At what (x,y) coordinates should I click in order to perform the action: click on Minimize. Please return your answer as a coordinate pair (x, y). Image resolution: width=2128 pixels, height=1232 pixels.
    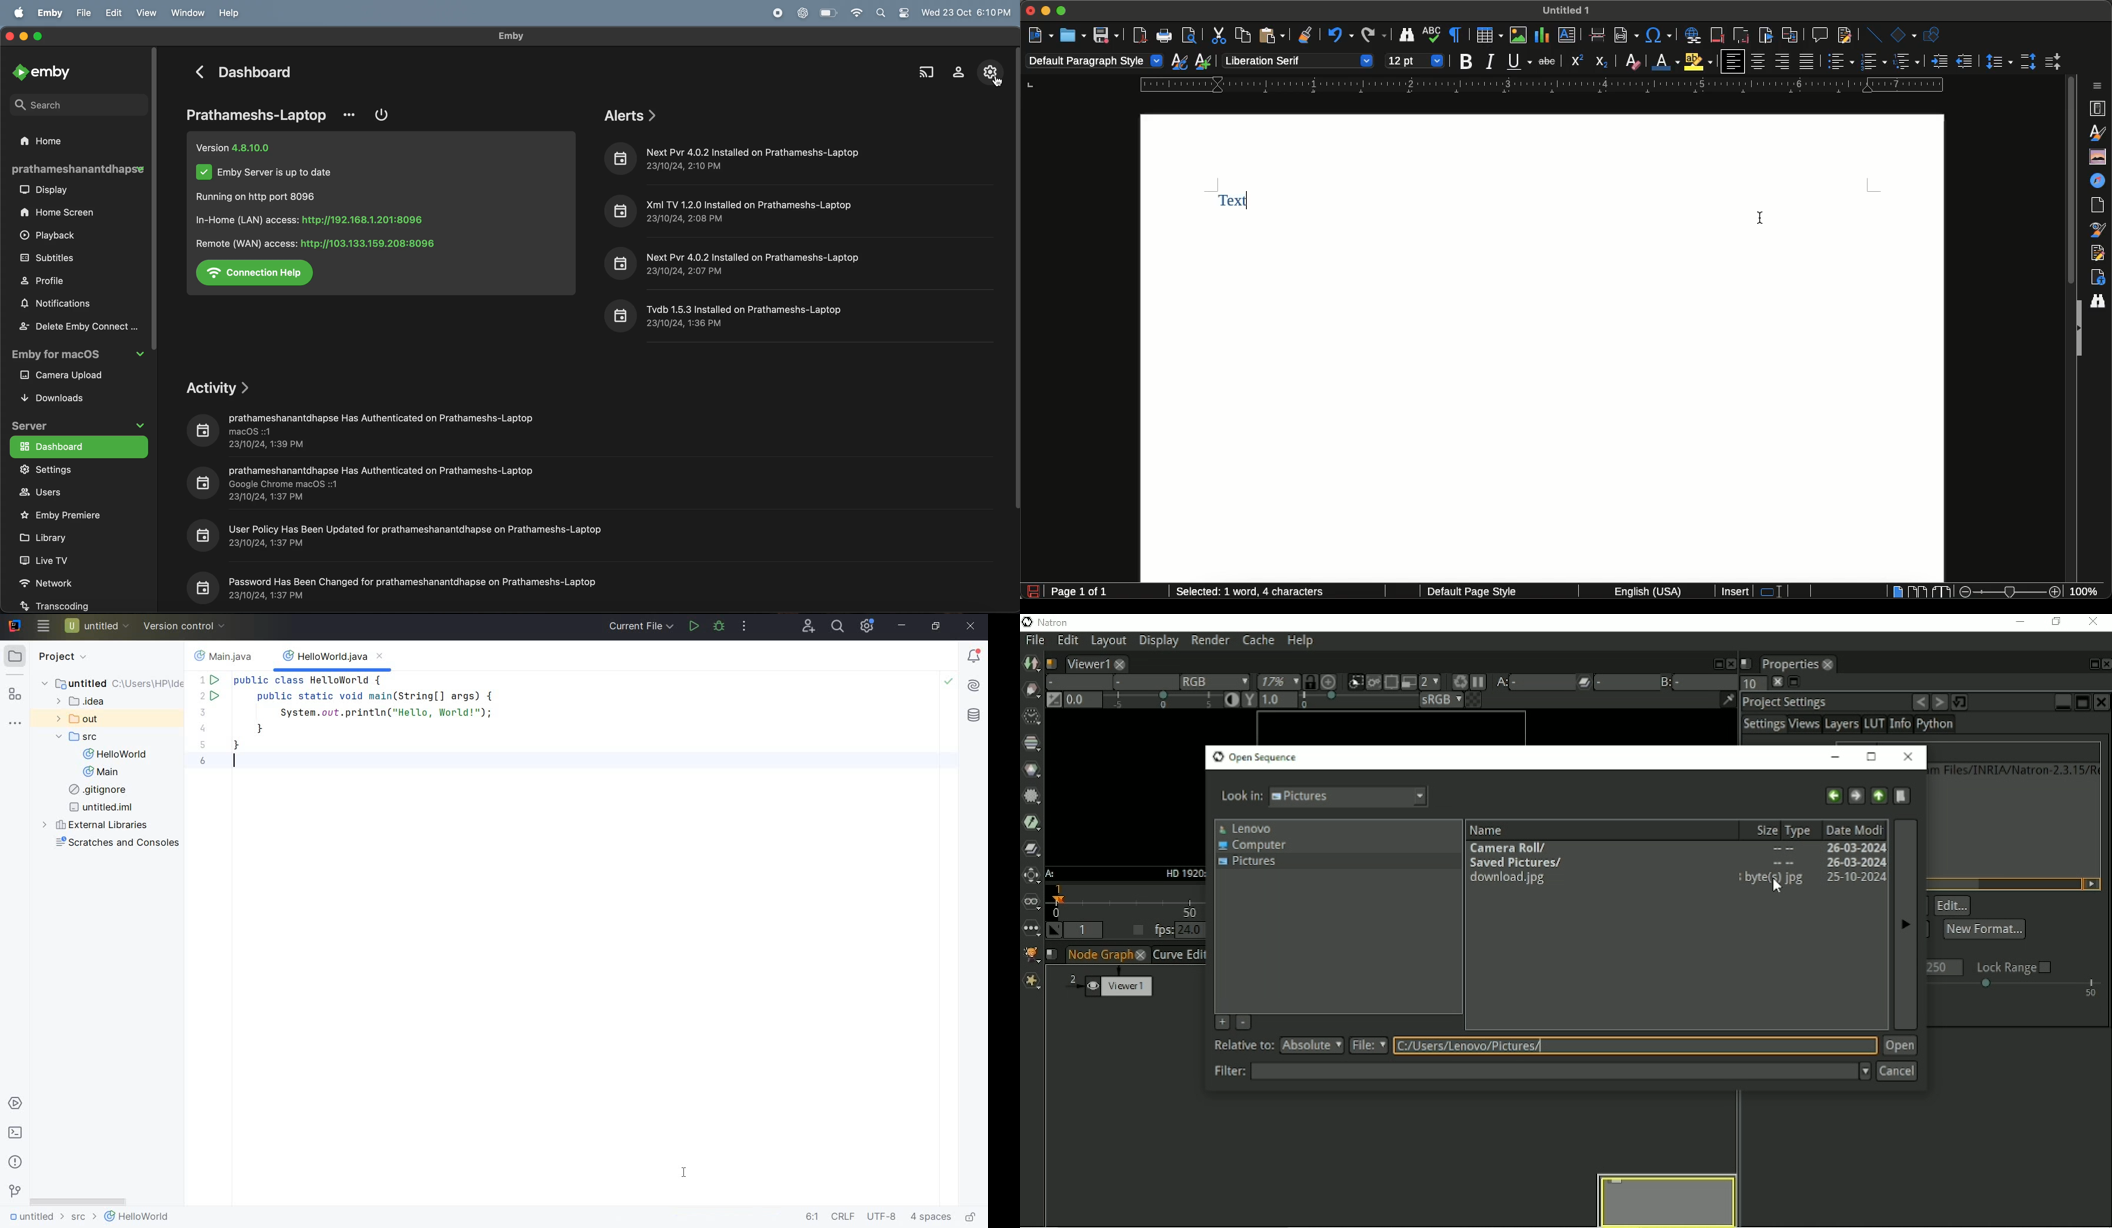
    Looking at the image, I should click on (1048, 12).